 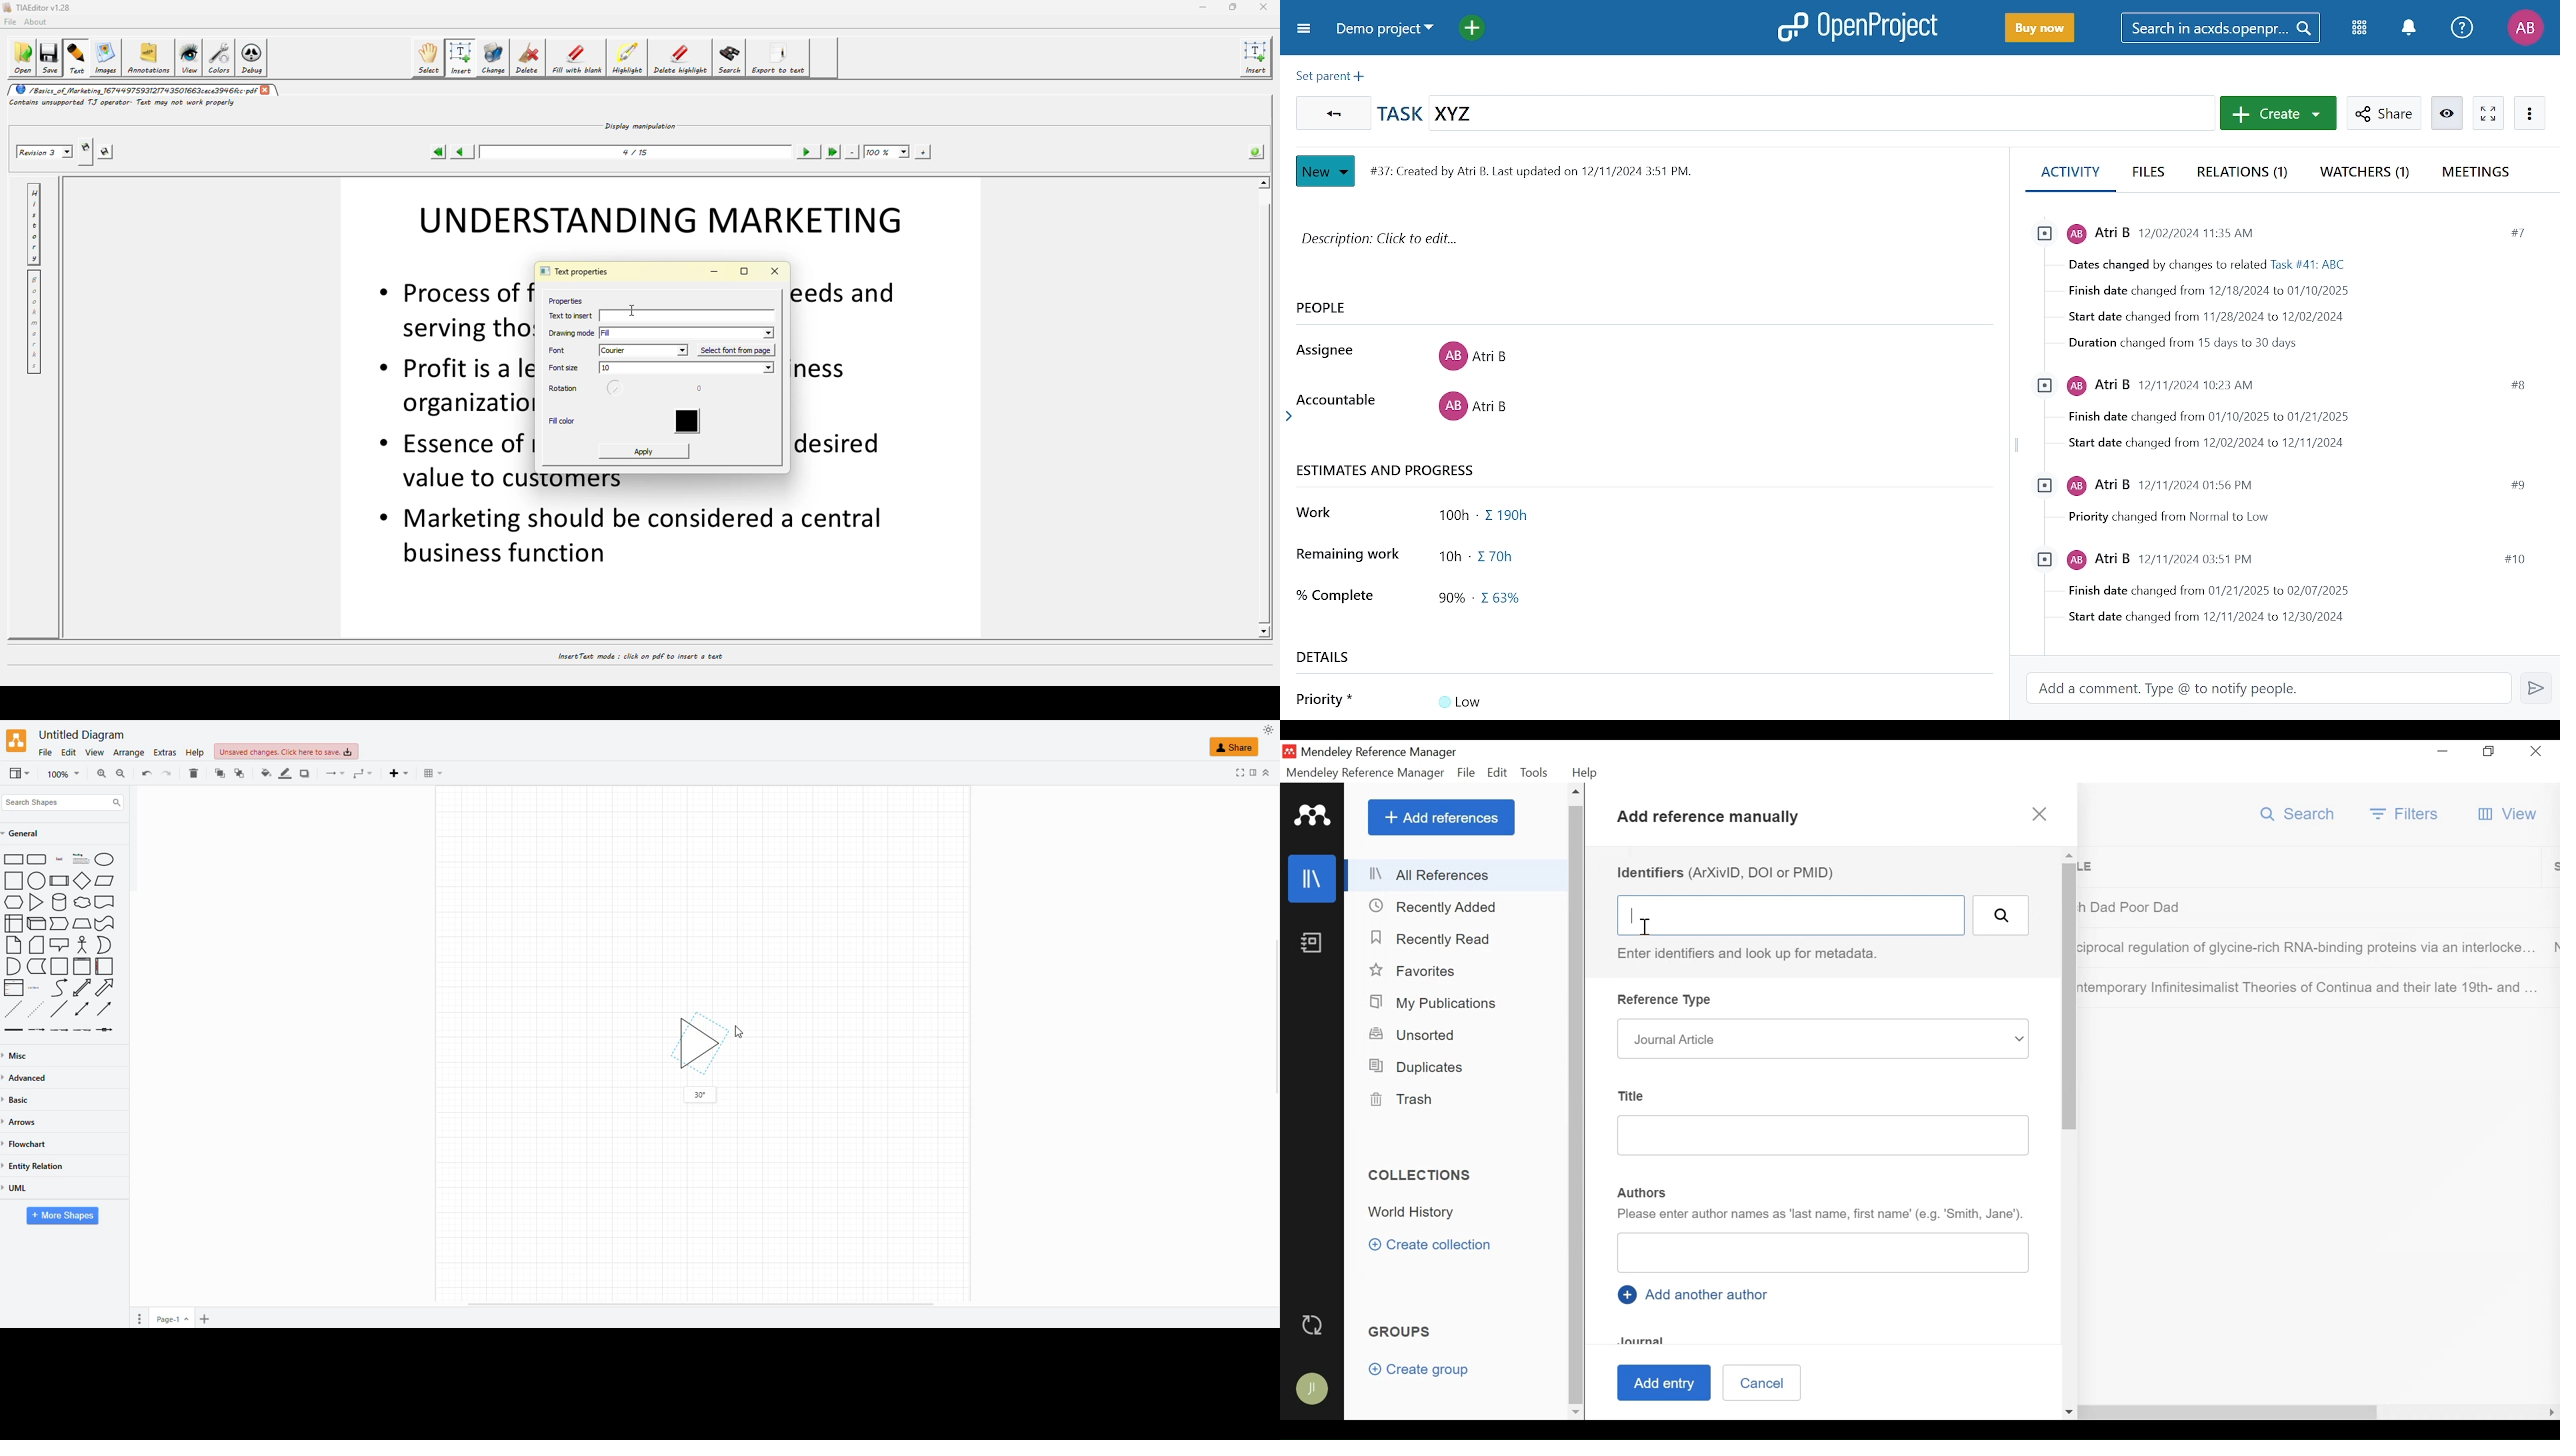 I want to click on zoom out, so click(x=100, y=771).